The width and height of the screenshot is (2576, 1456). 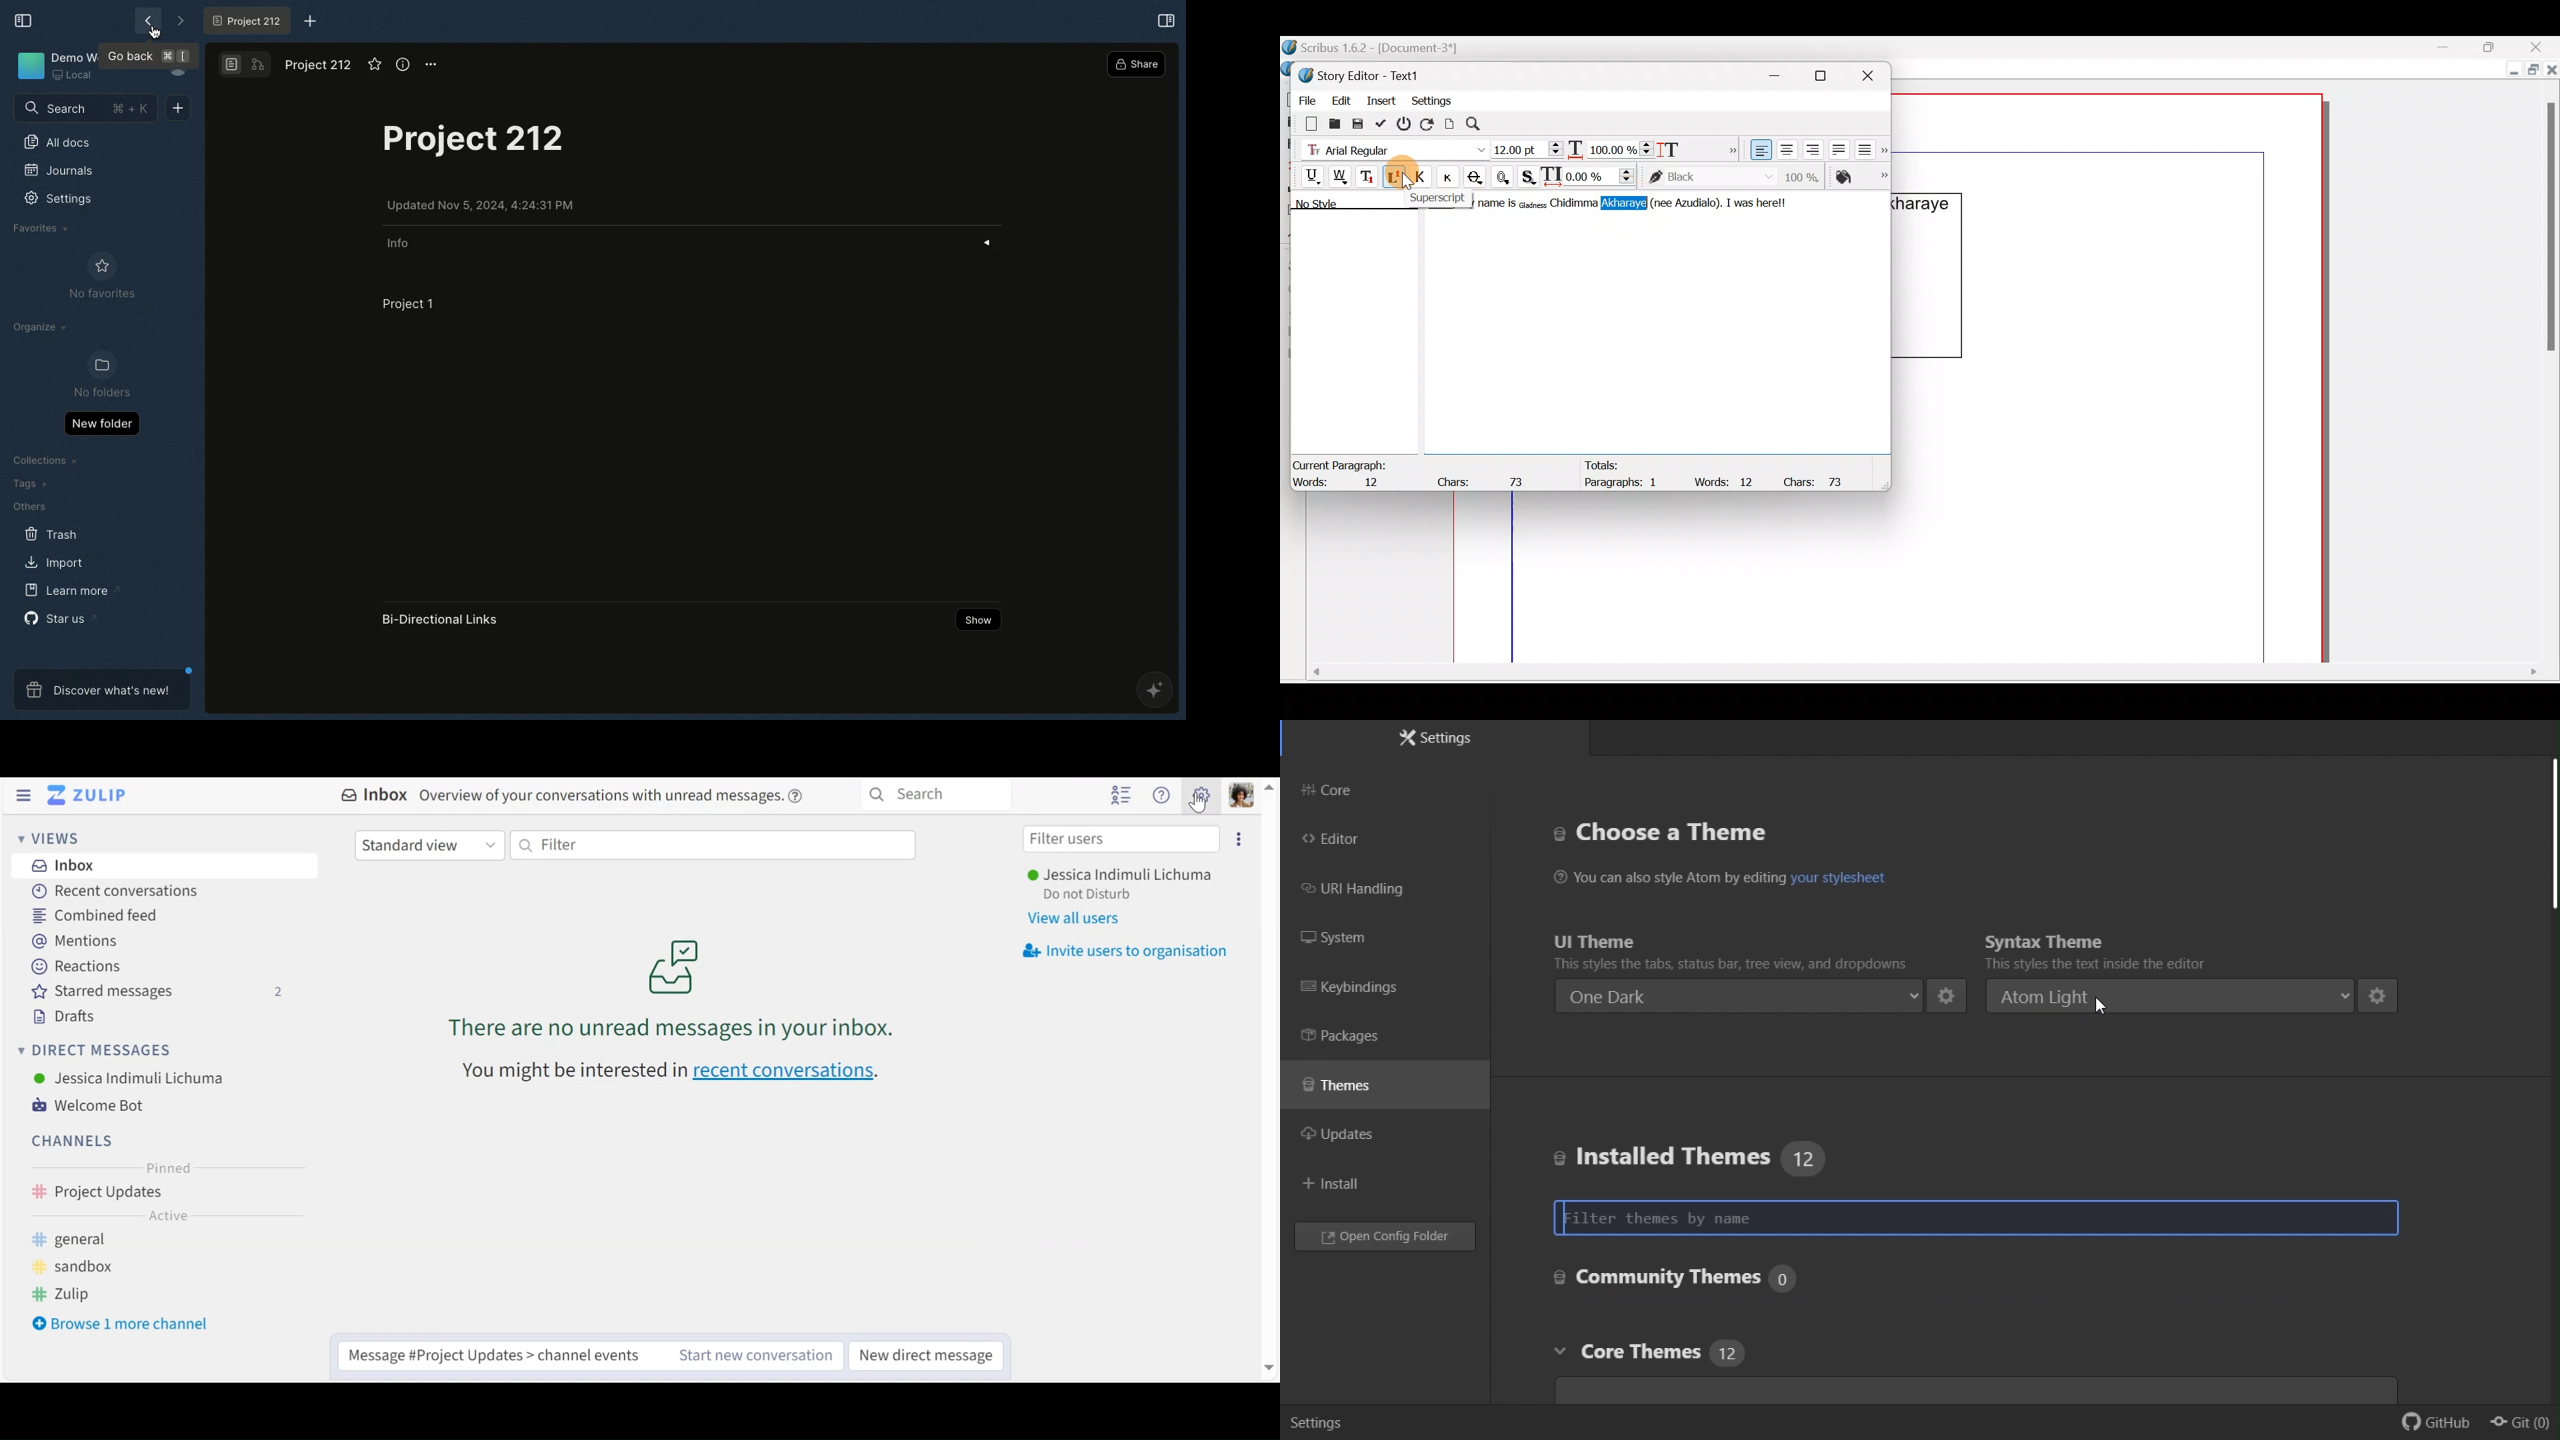 What do you see at coordinates (1385, 49) in the screenshot?
I see `Scribus 1.6.2 - [Document-3*]` at bounding box center [1385, 49].